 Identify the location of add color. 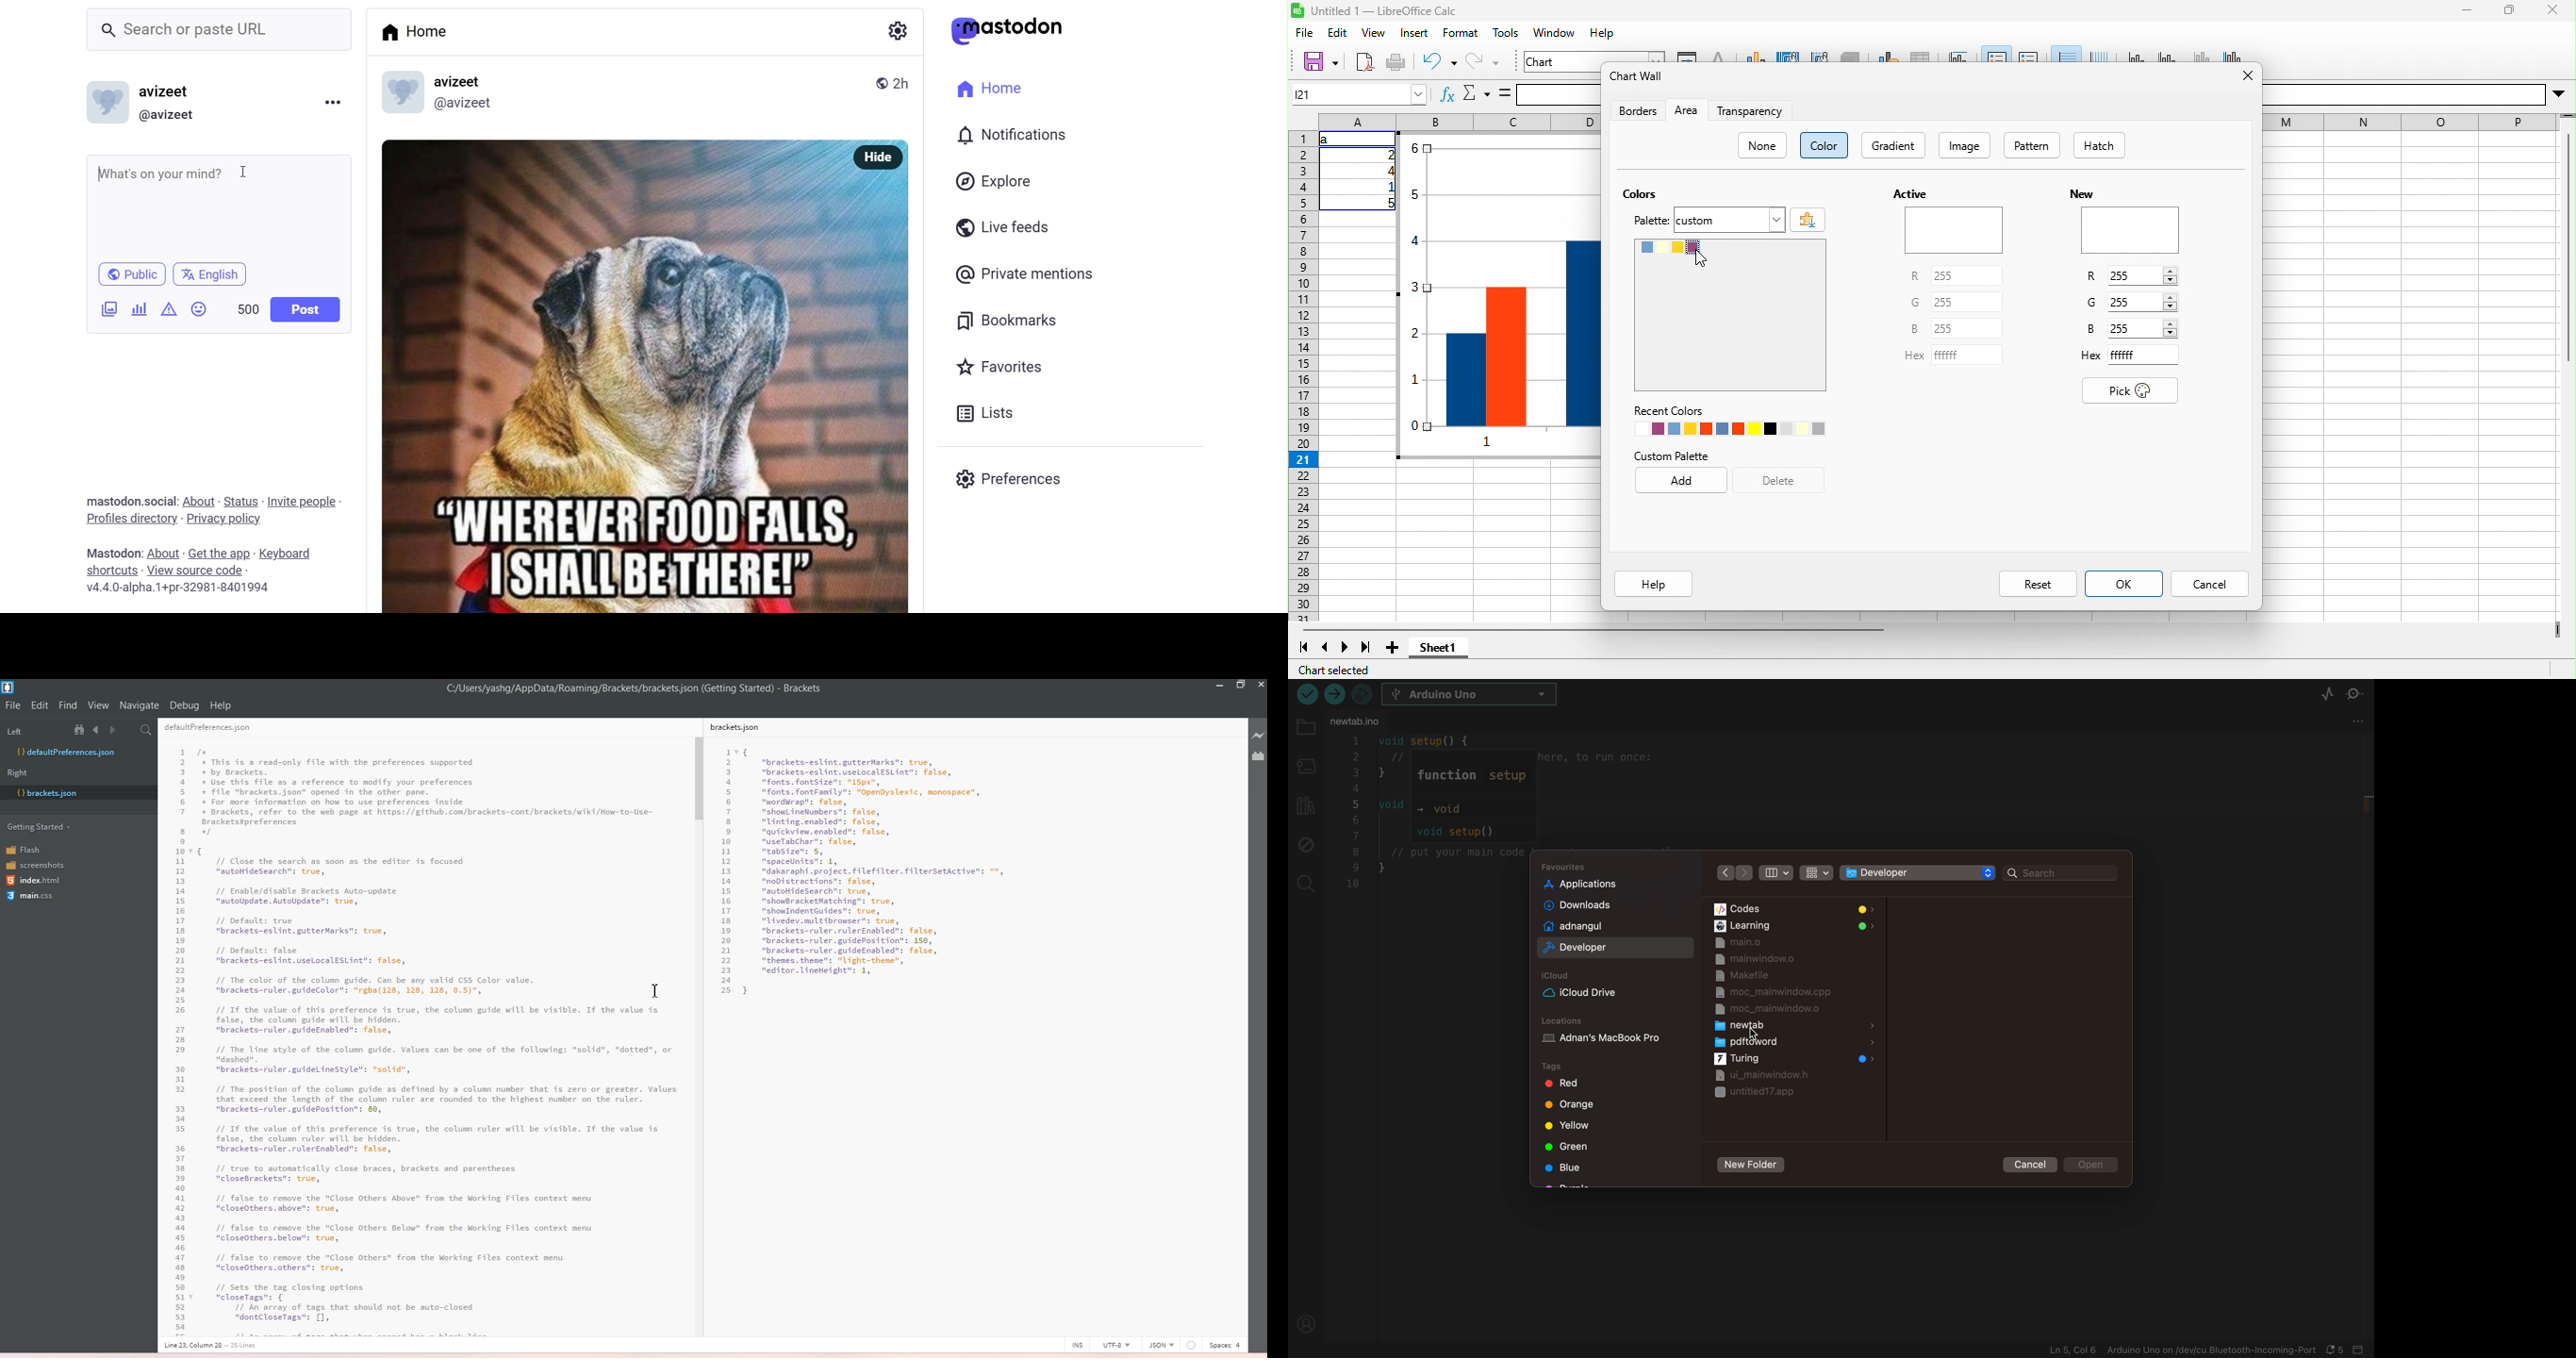
(1808, 220).